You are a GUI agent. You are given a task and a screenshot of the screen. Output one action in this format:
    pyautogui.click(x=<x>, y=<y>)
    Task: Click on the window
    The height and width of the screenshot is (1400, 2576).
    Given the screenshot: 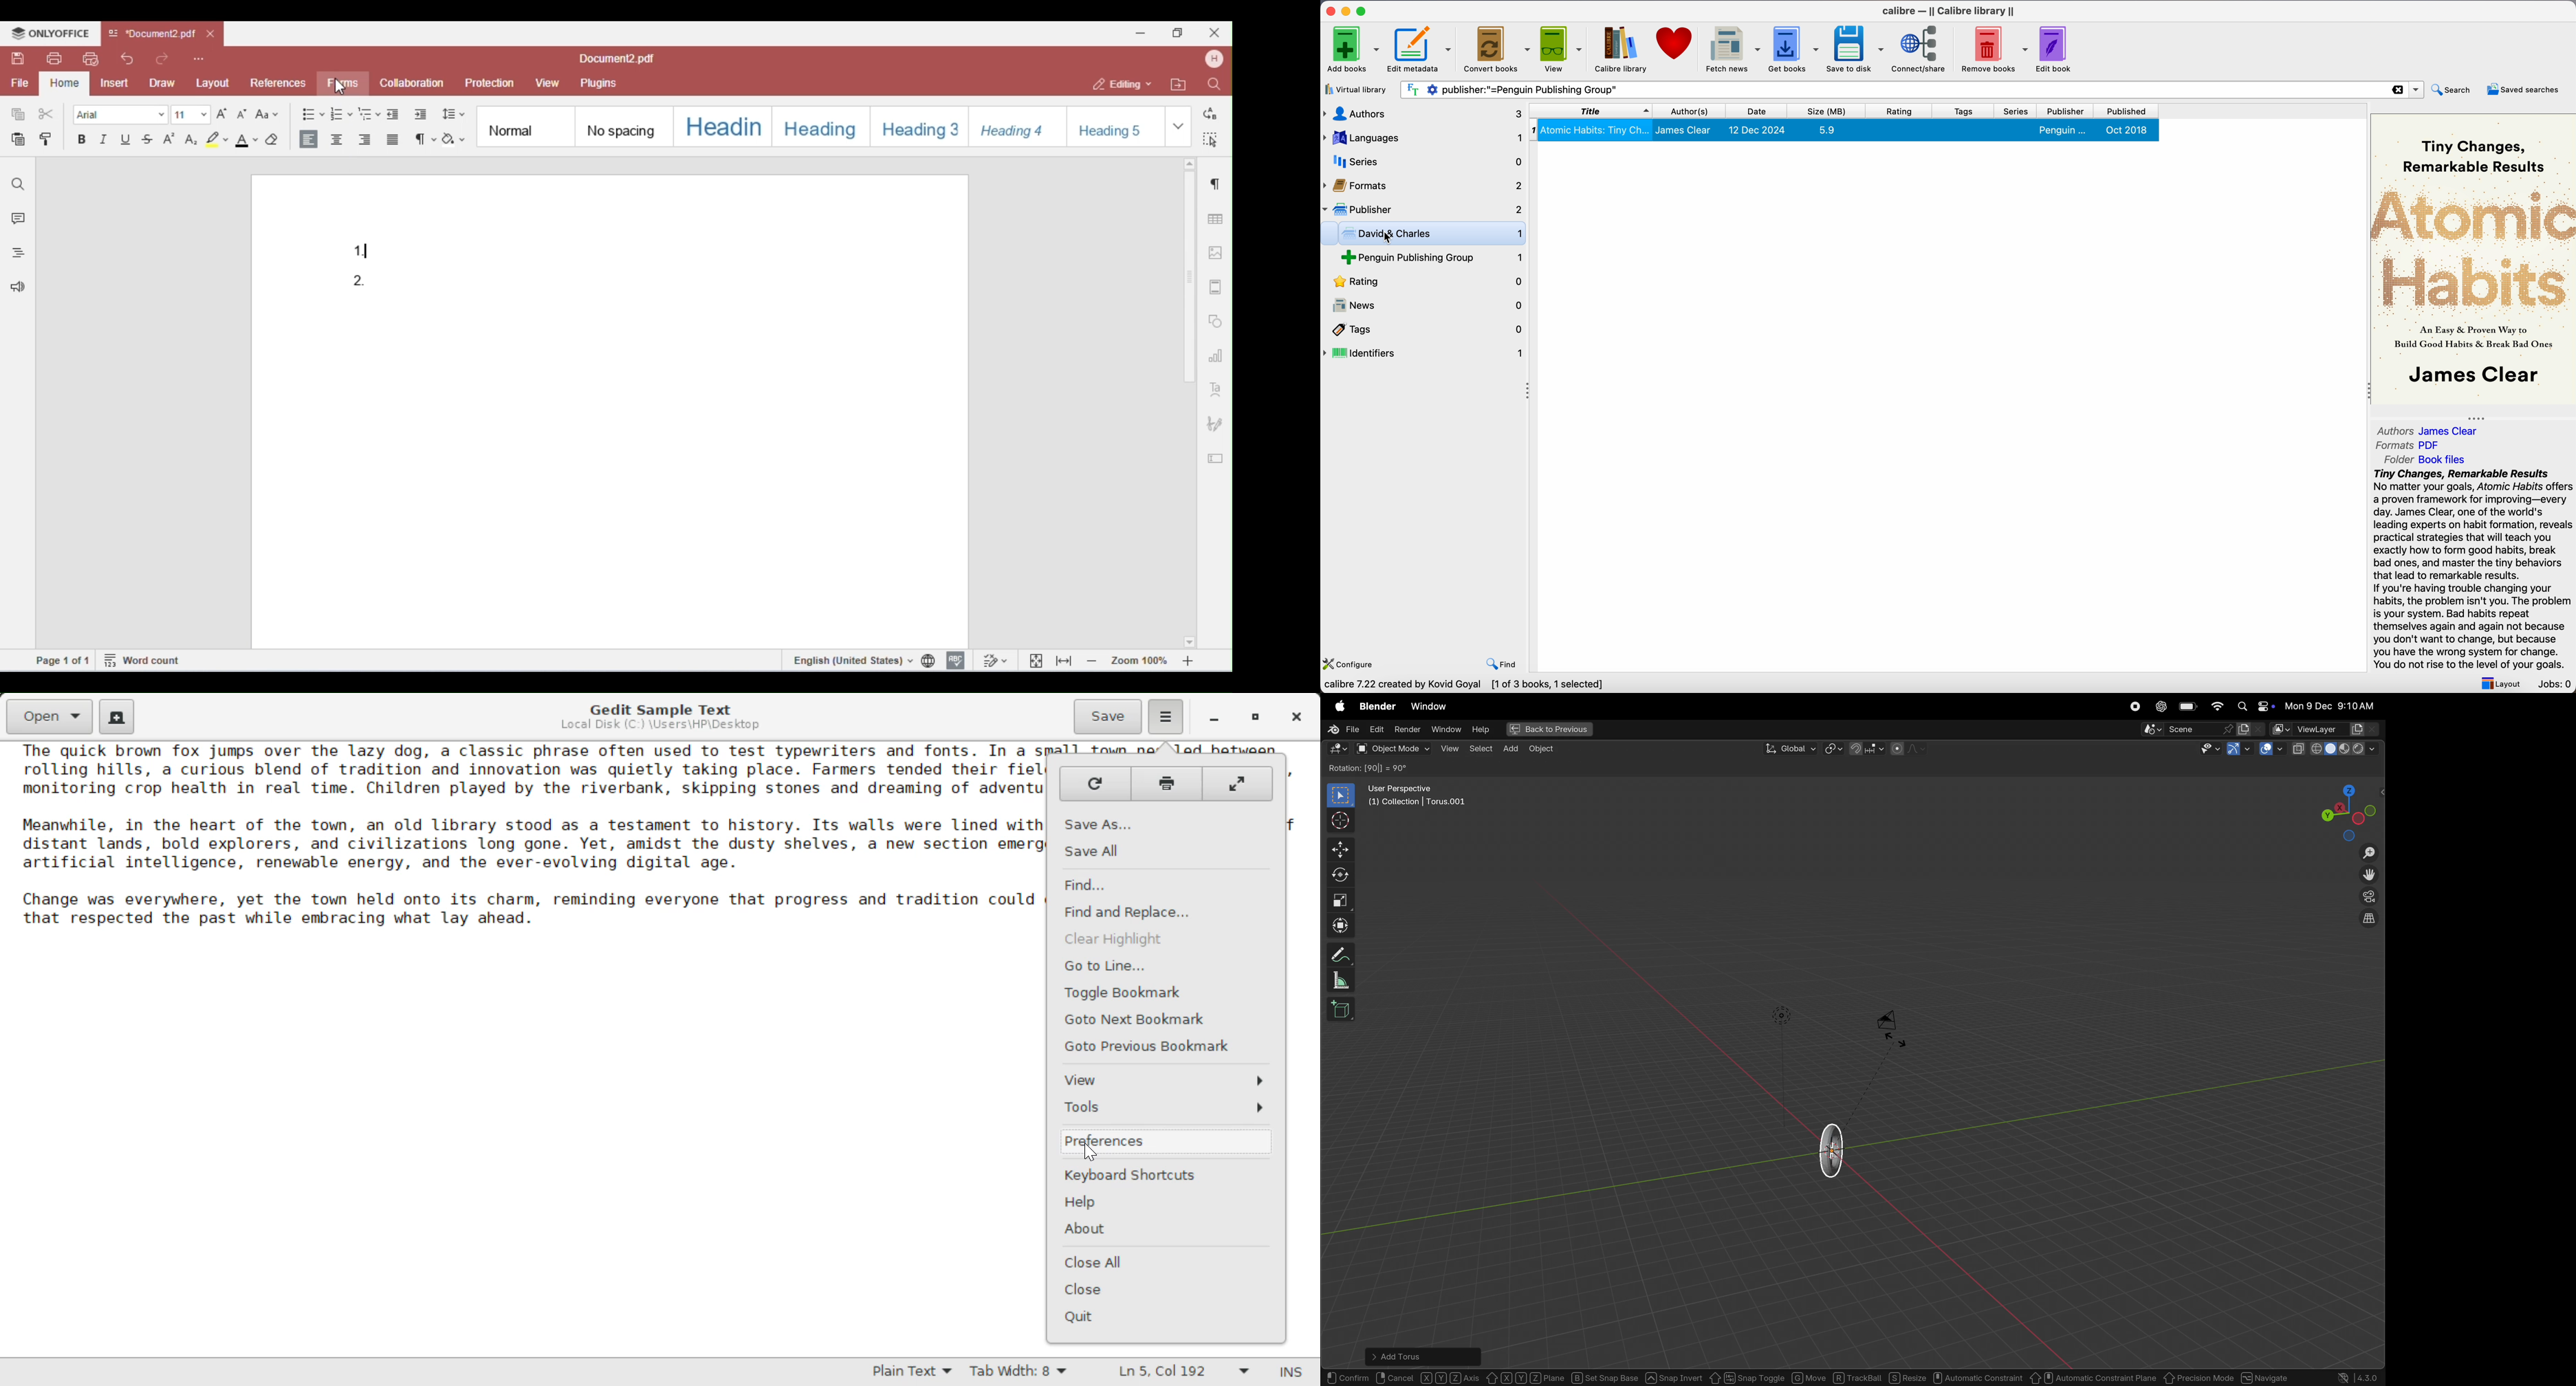 What is the action you would take?
    pyautogui.click(x=1428, y=706)
    